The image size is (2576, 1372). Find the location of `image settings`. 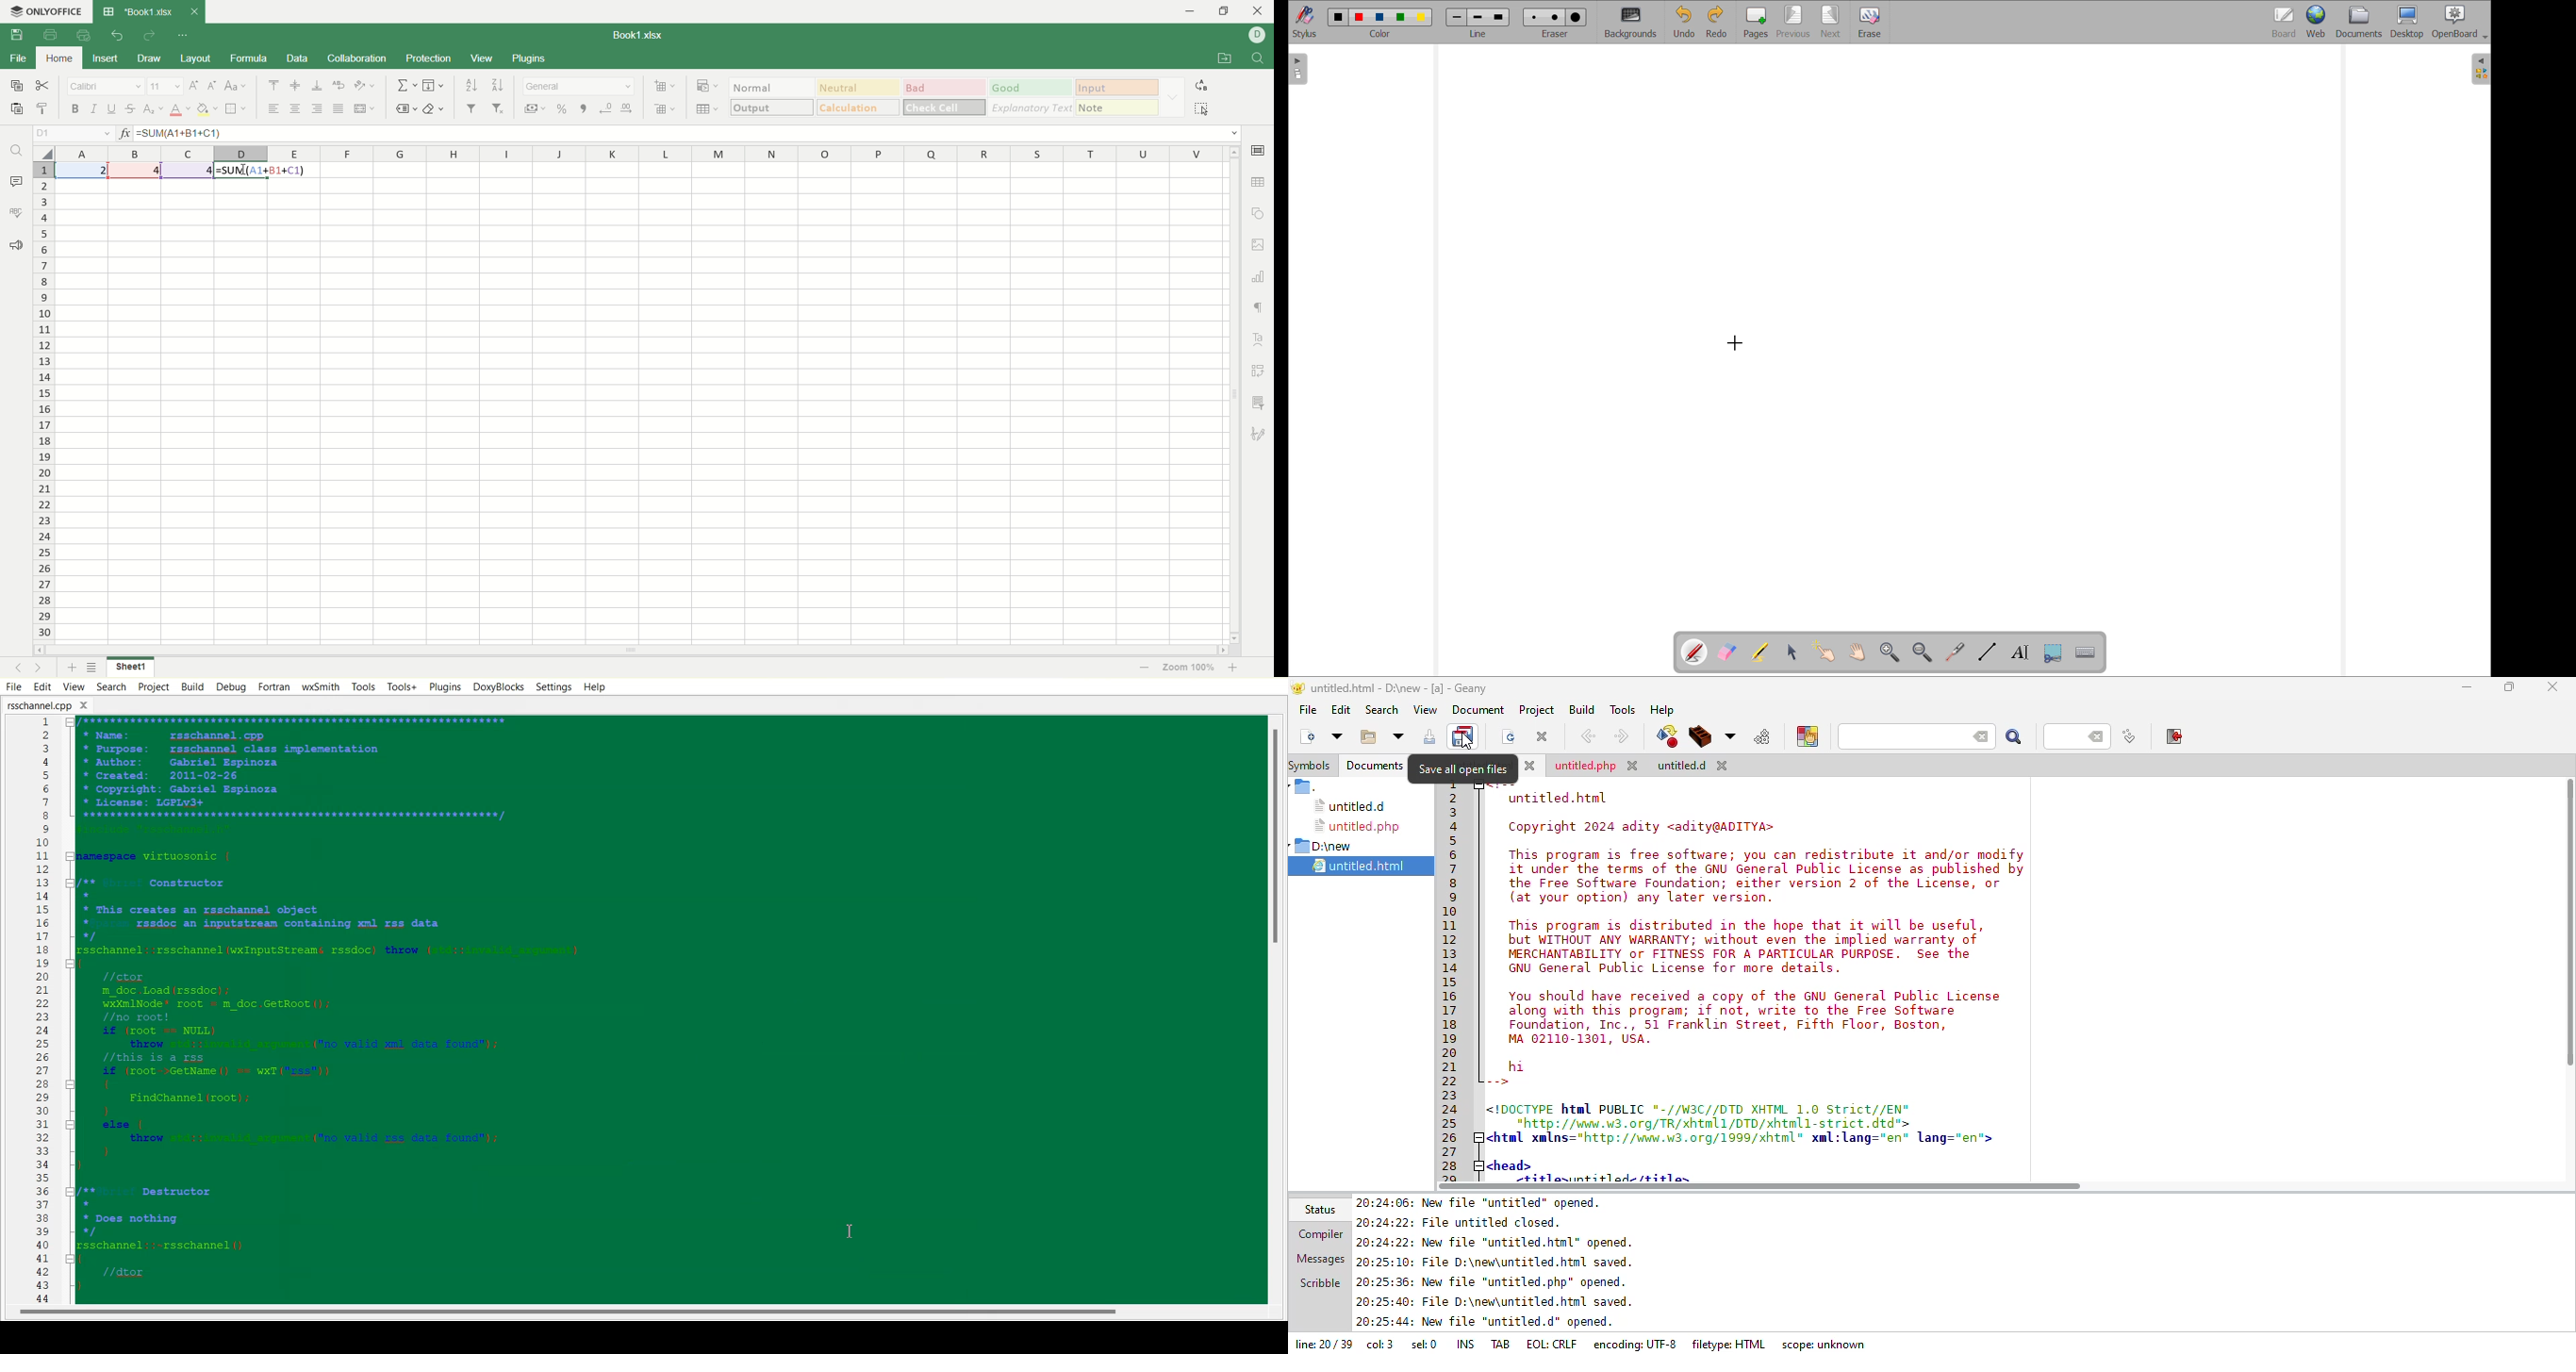

image settings is located at coordinates (1261, 246).